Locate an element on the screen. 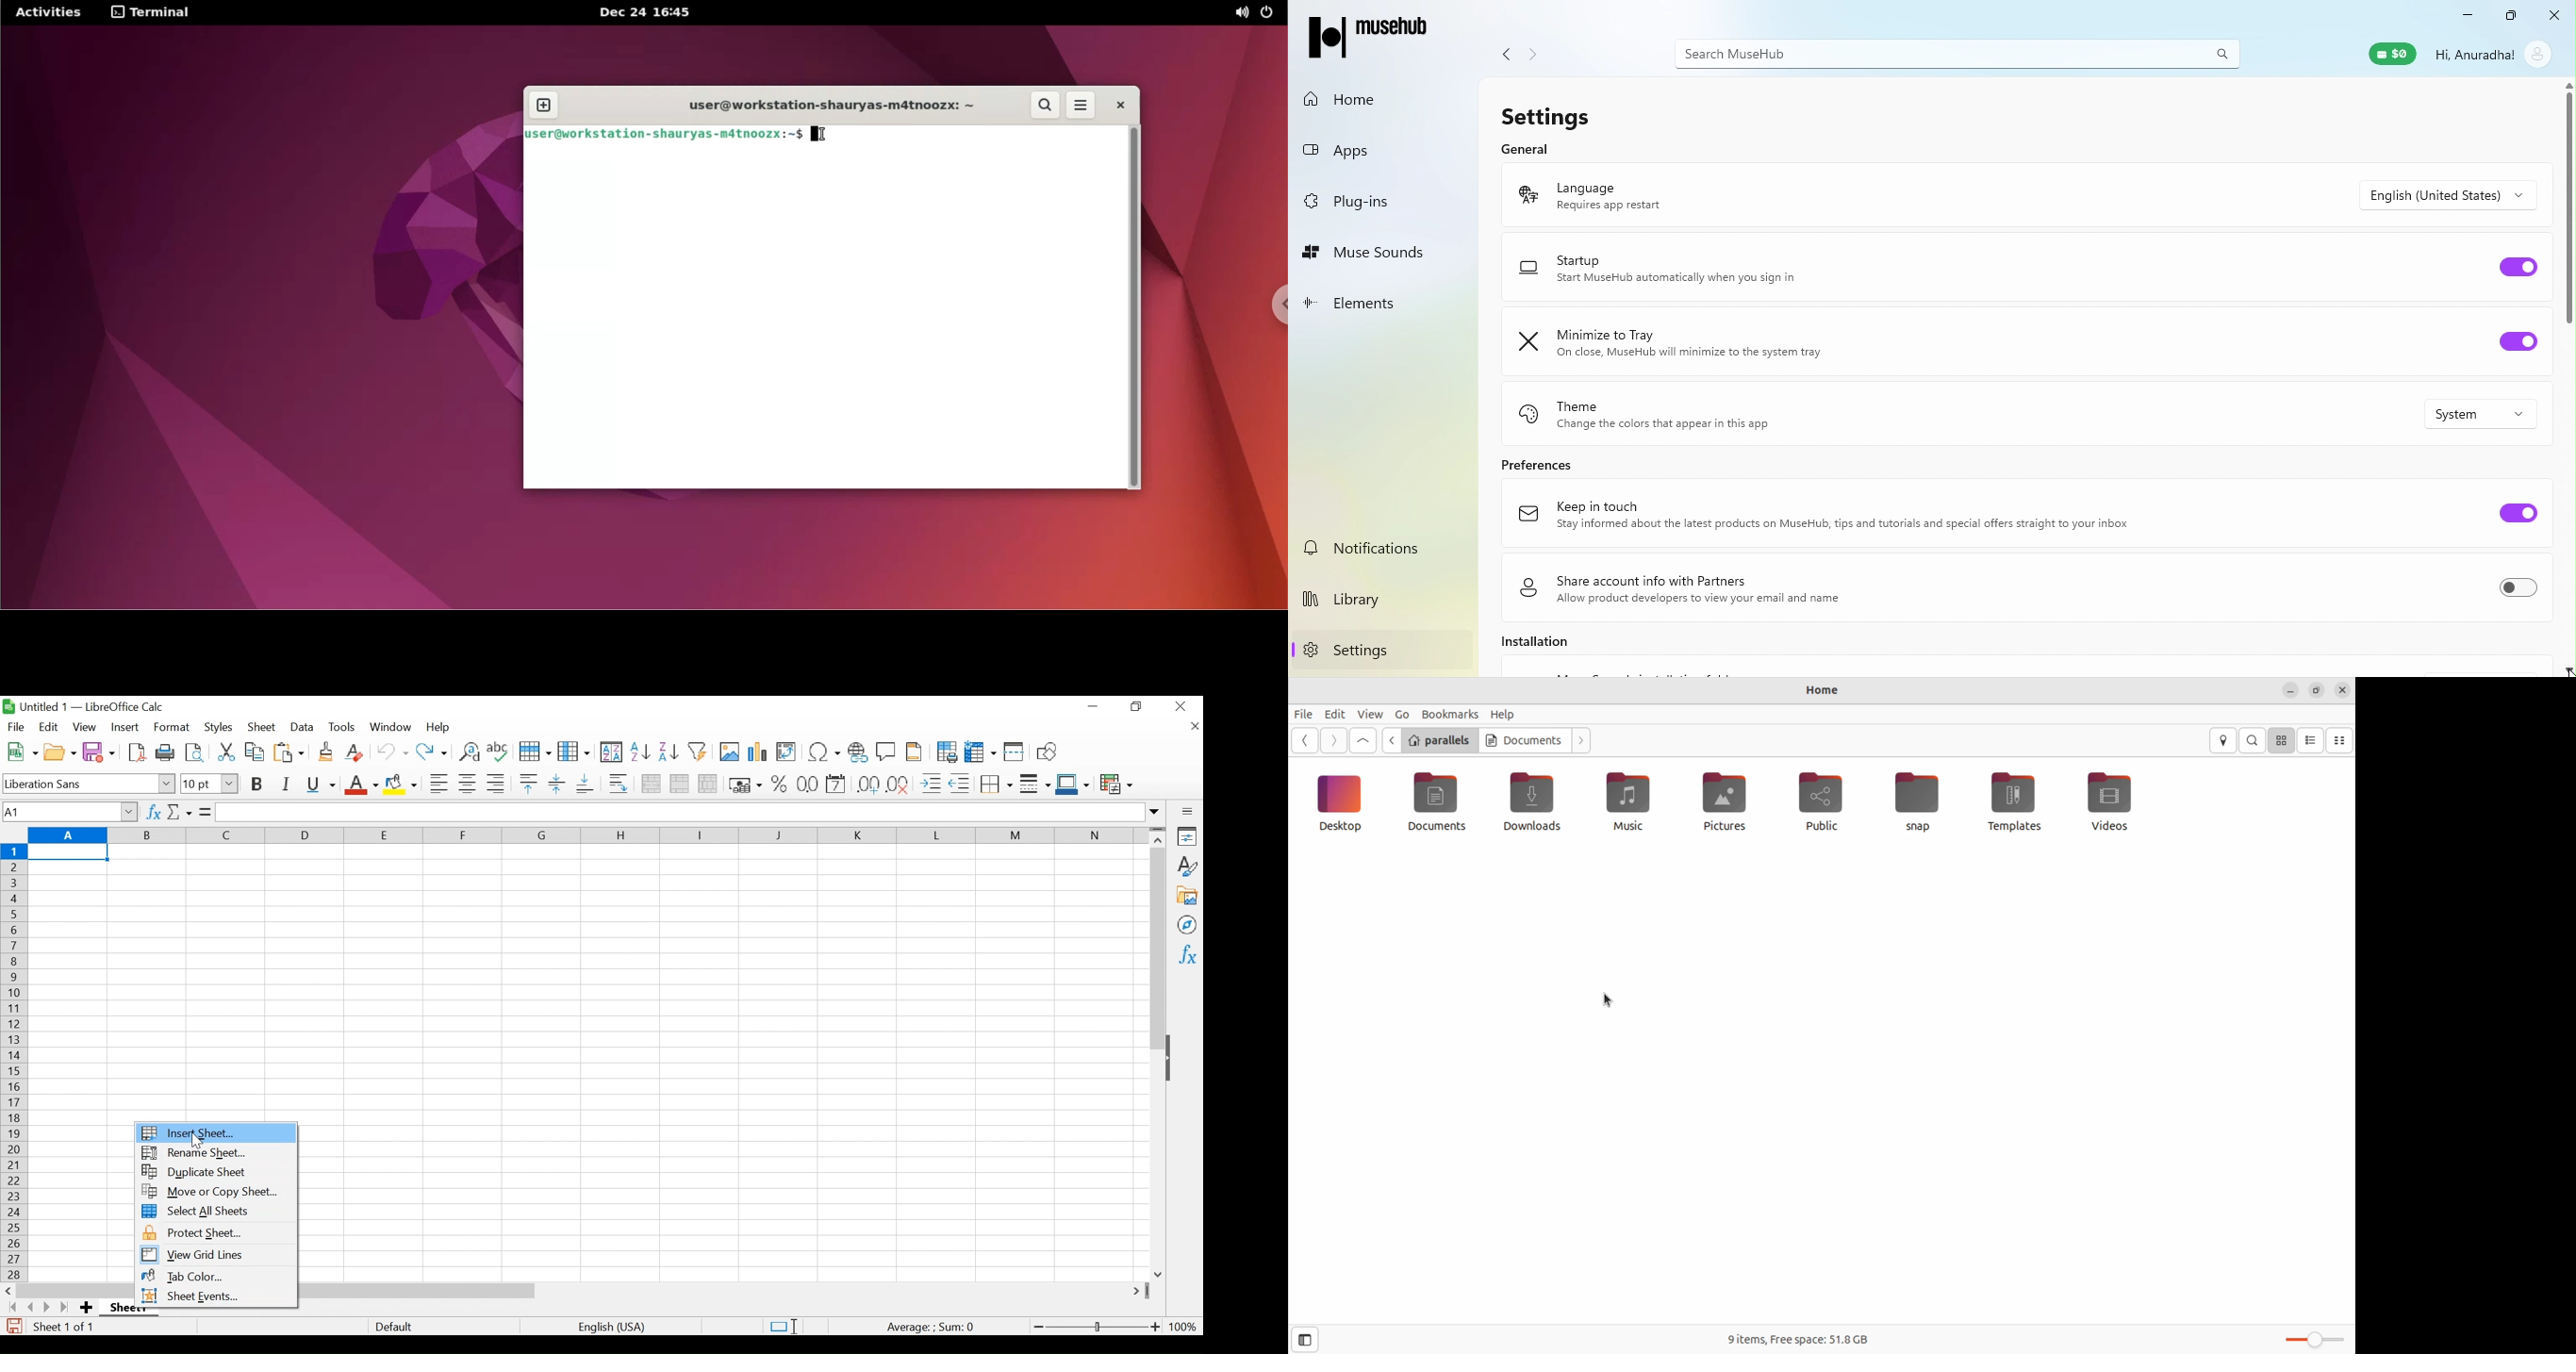 Image resolution: width=2576 pixels, height=1372 pixels. Row is located at coordinates (533, 752).